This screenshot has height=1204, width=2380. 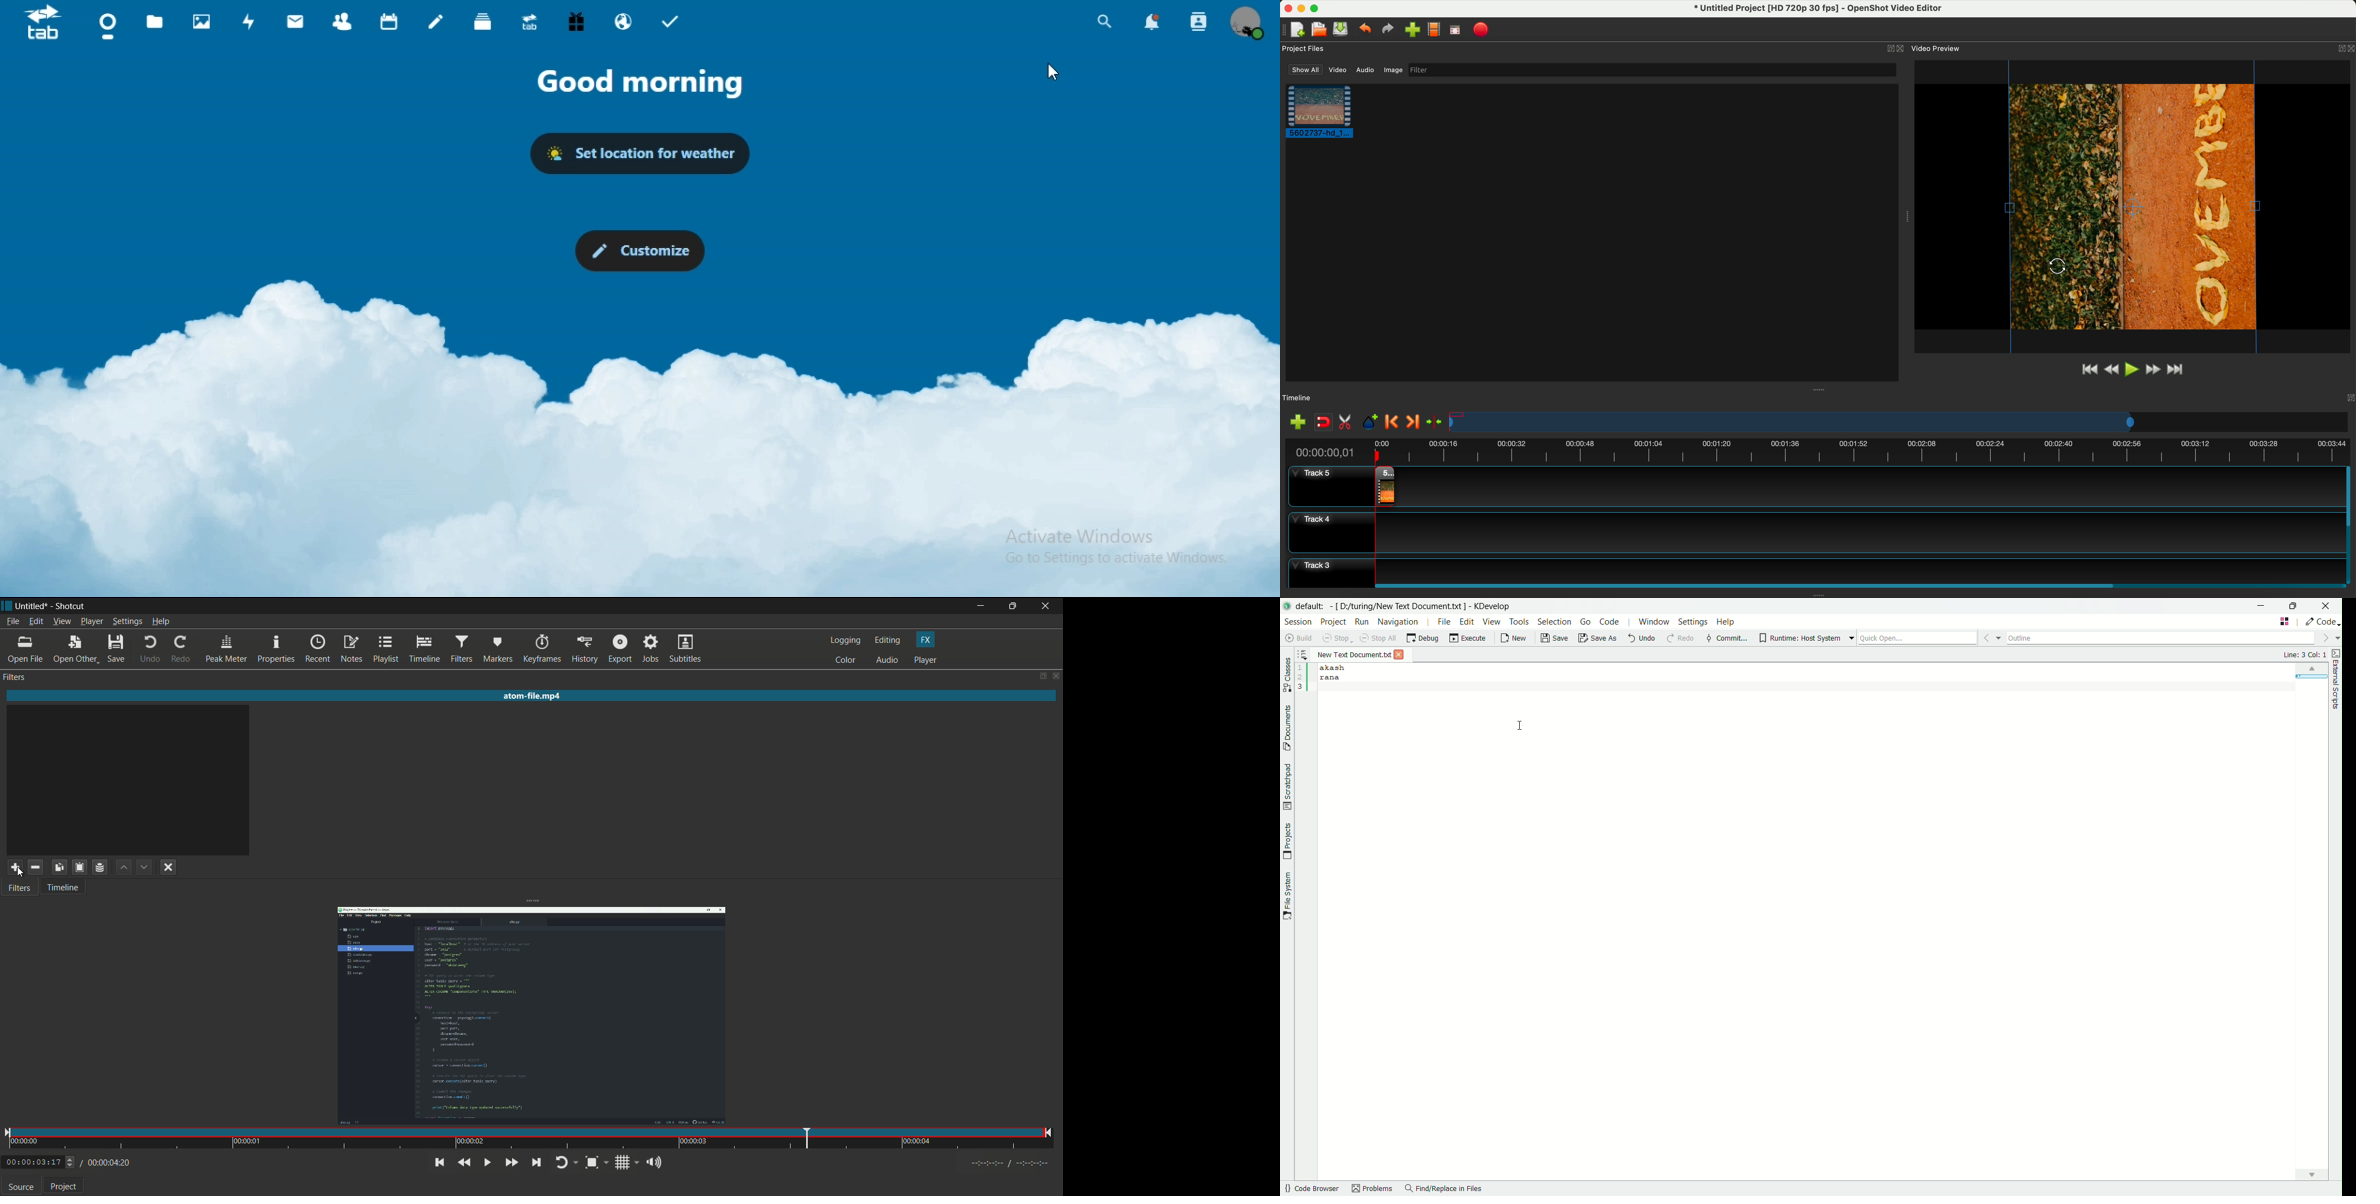 What do you see at coordinates (531, 1017) in the screenshot?
I see `imported video` at bounding box center [531, 1017].